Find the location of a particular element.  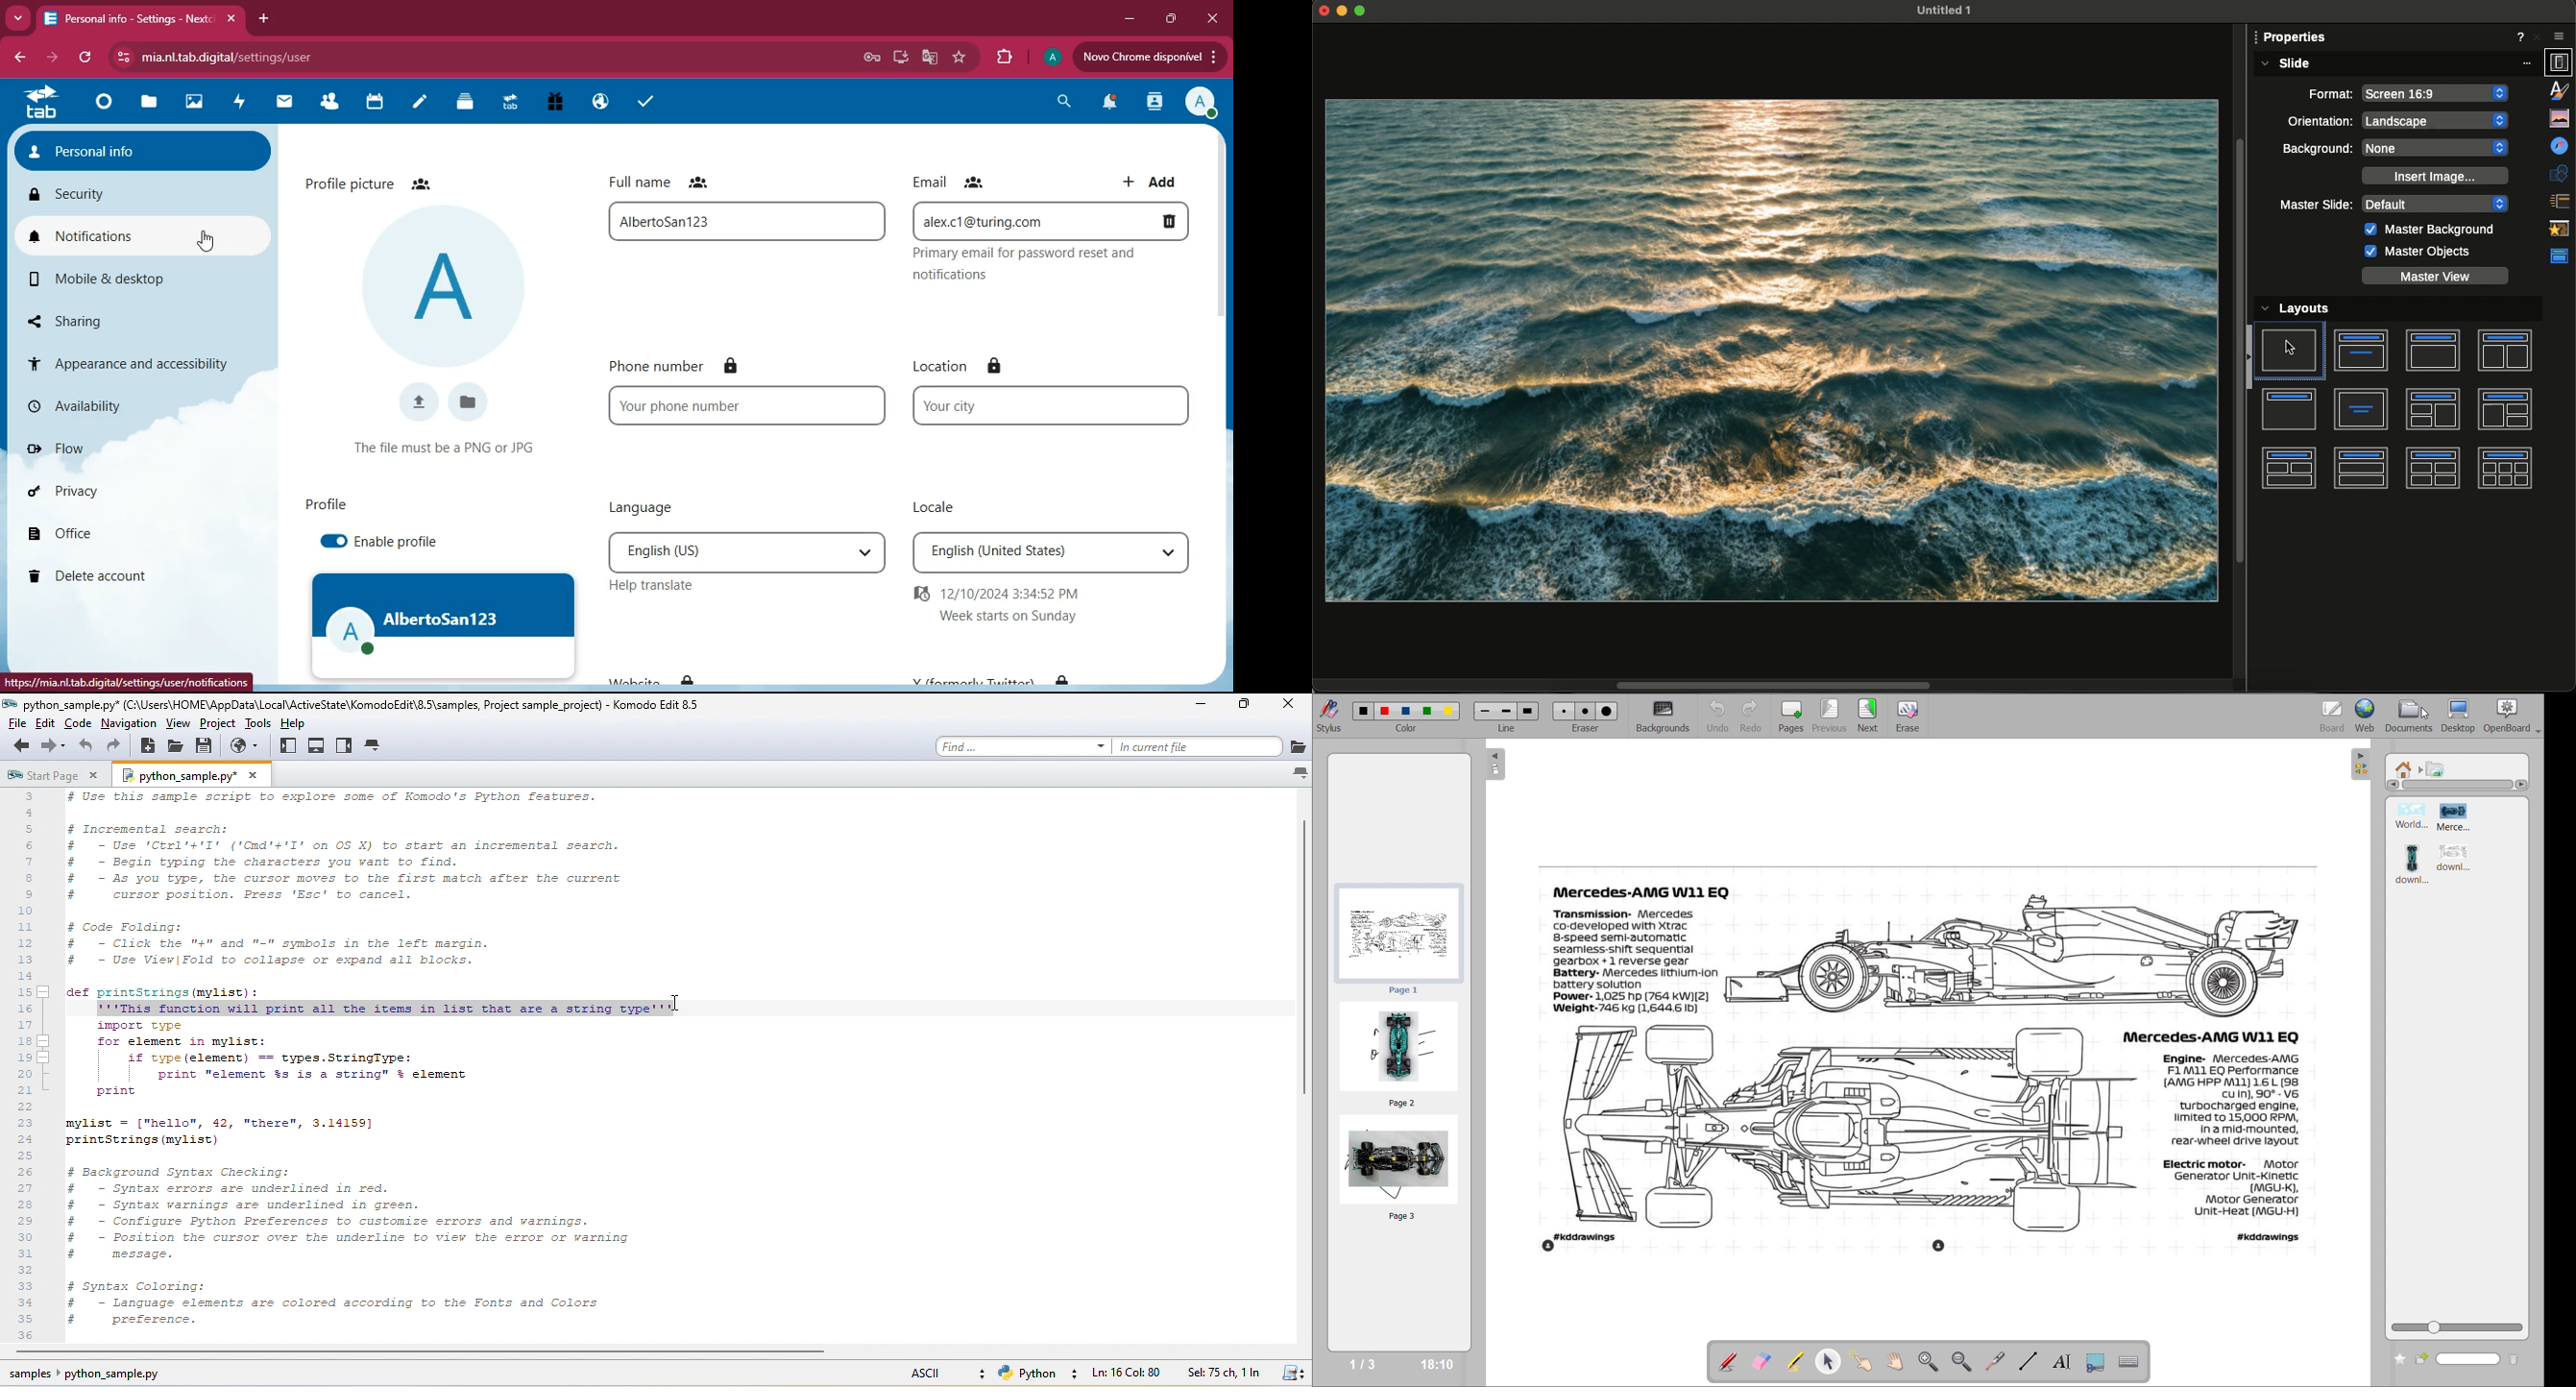

account icon is located at coordinates (1939, 1245).